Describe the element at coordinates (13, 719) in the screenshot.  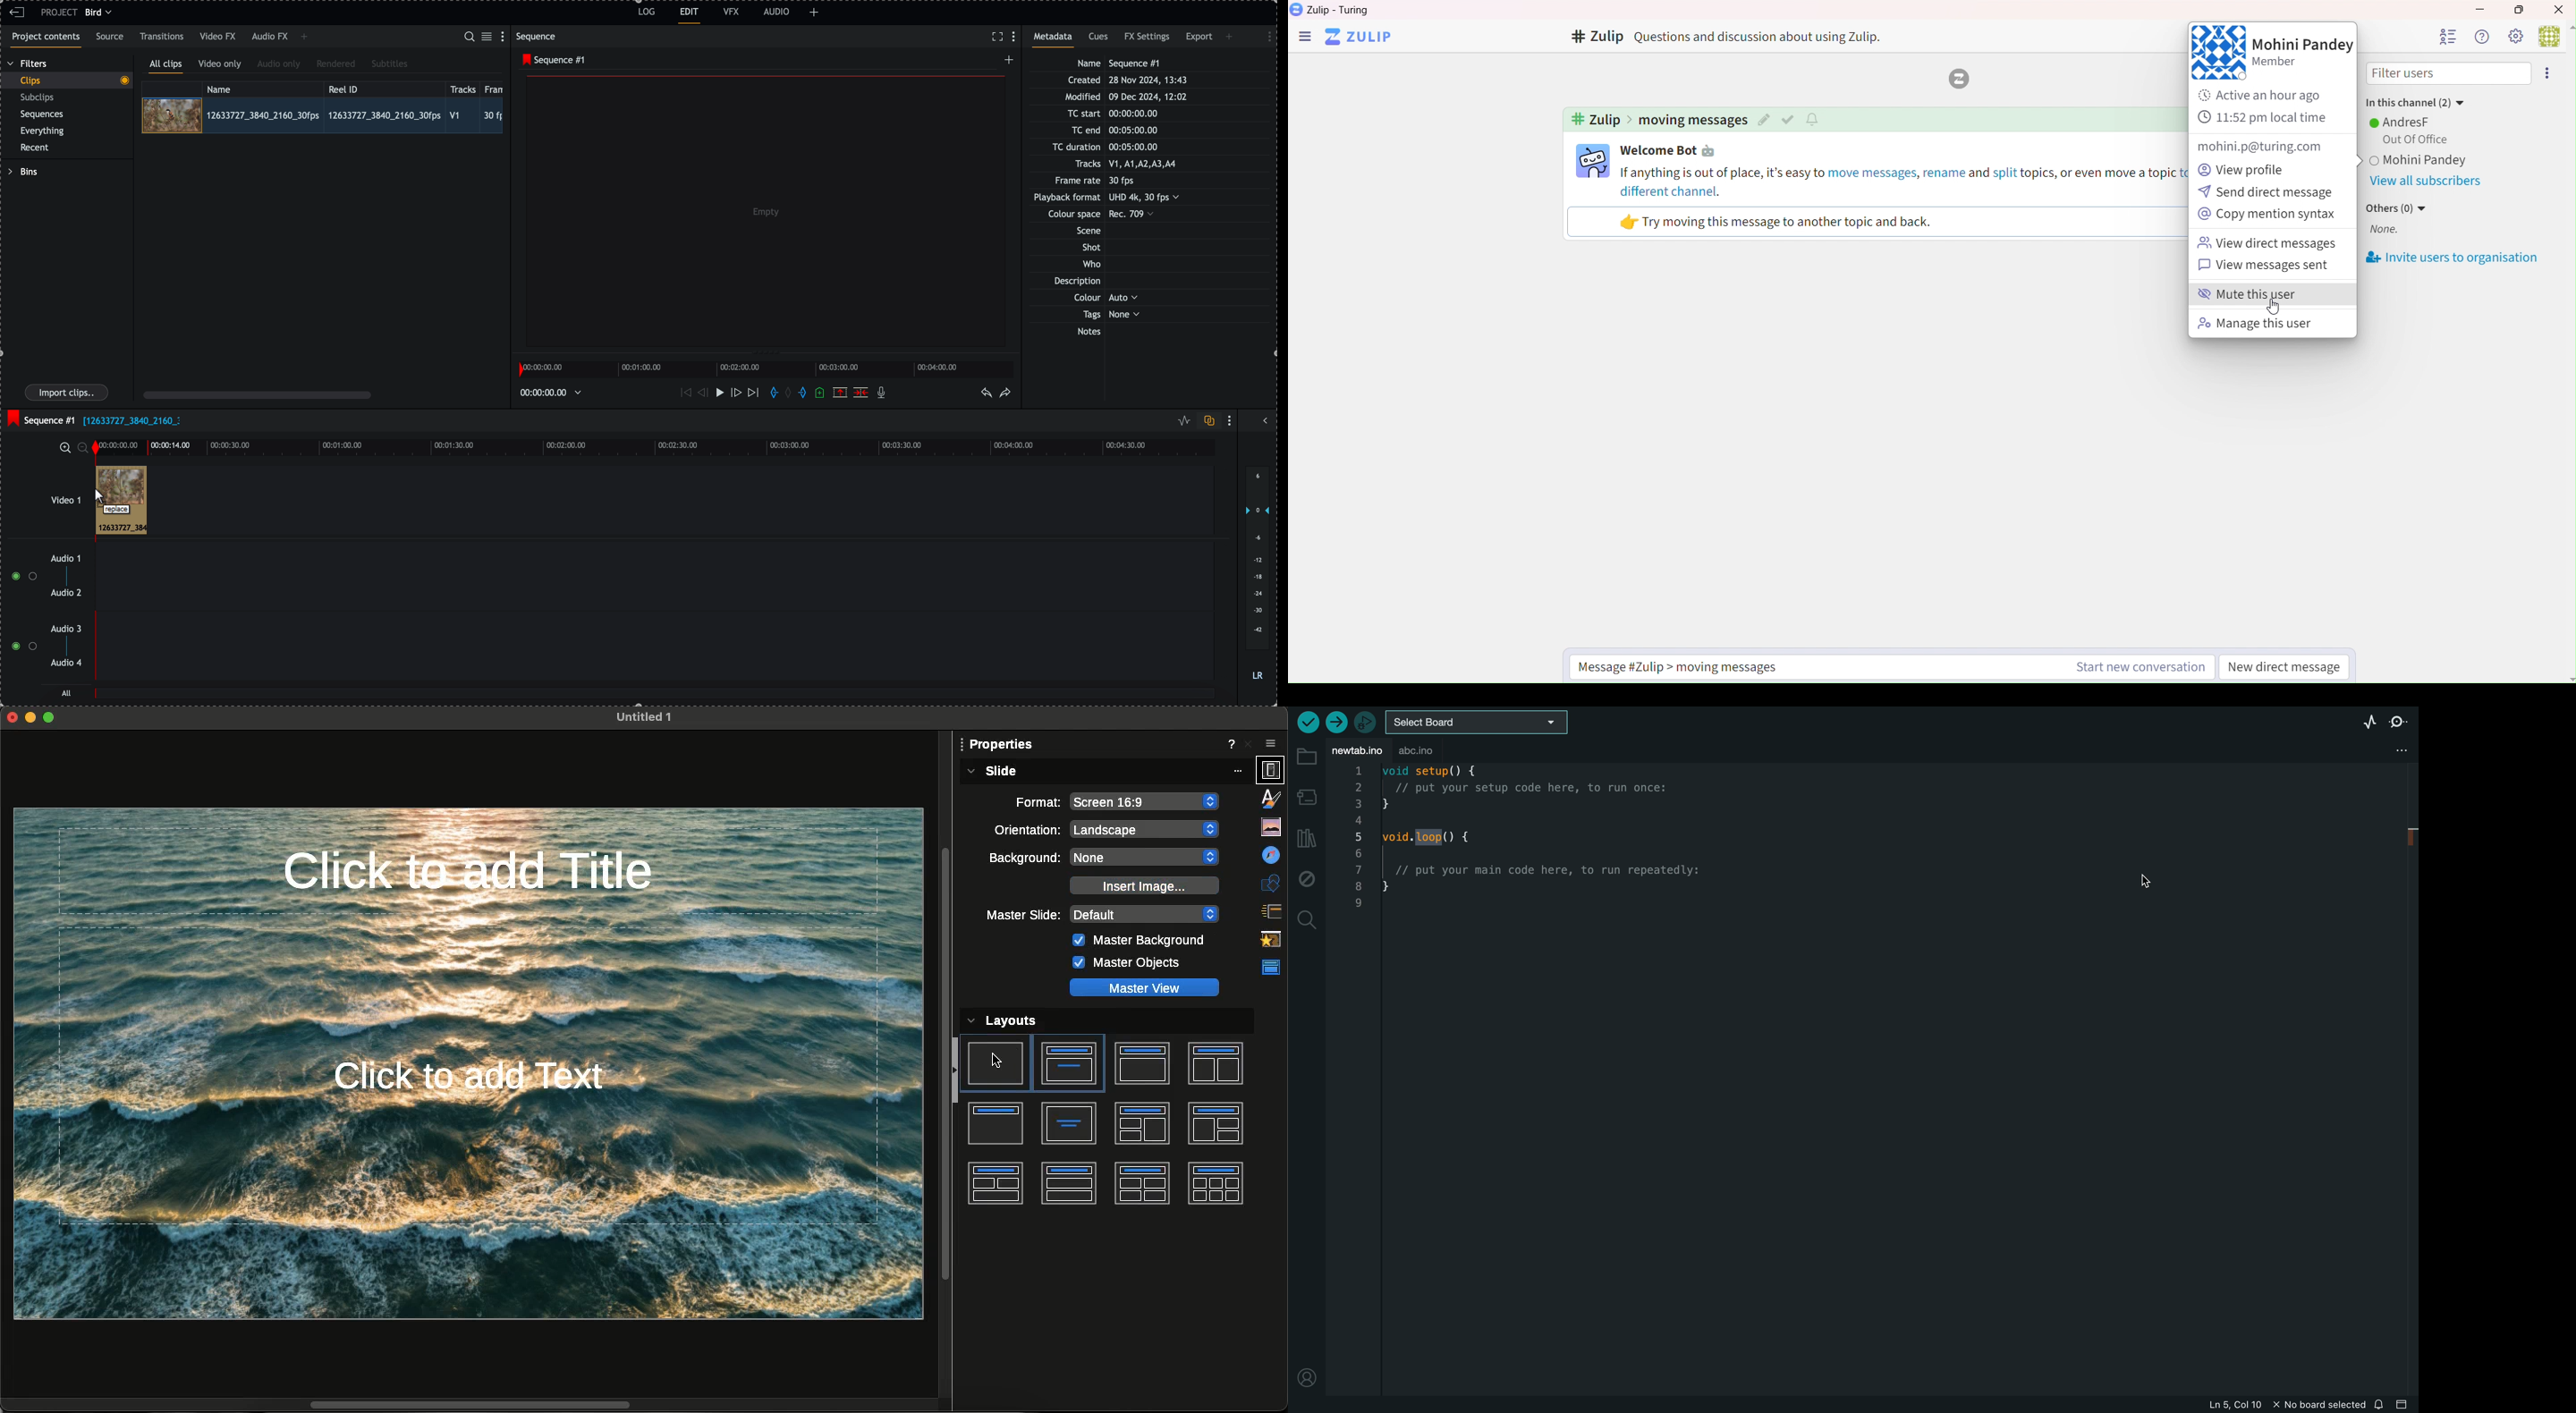
I see `Close` at that location.